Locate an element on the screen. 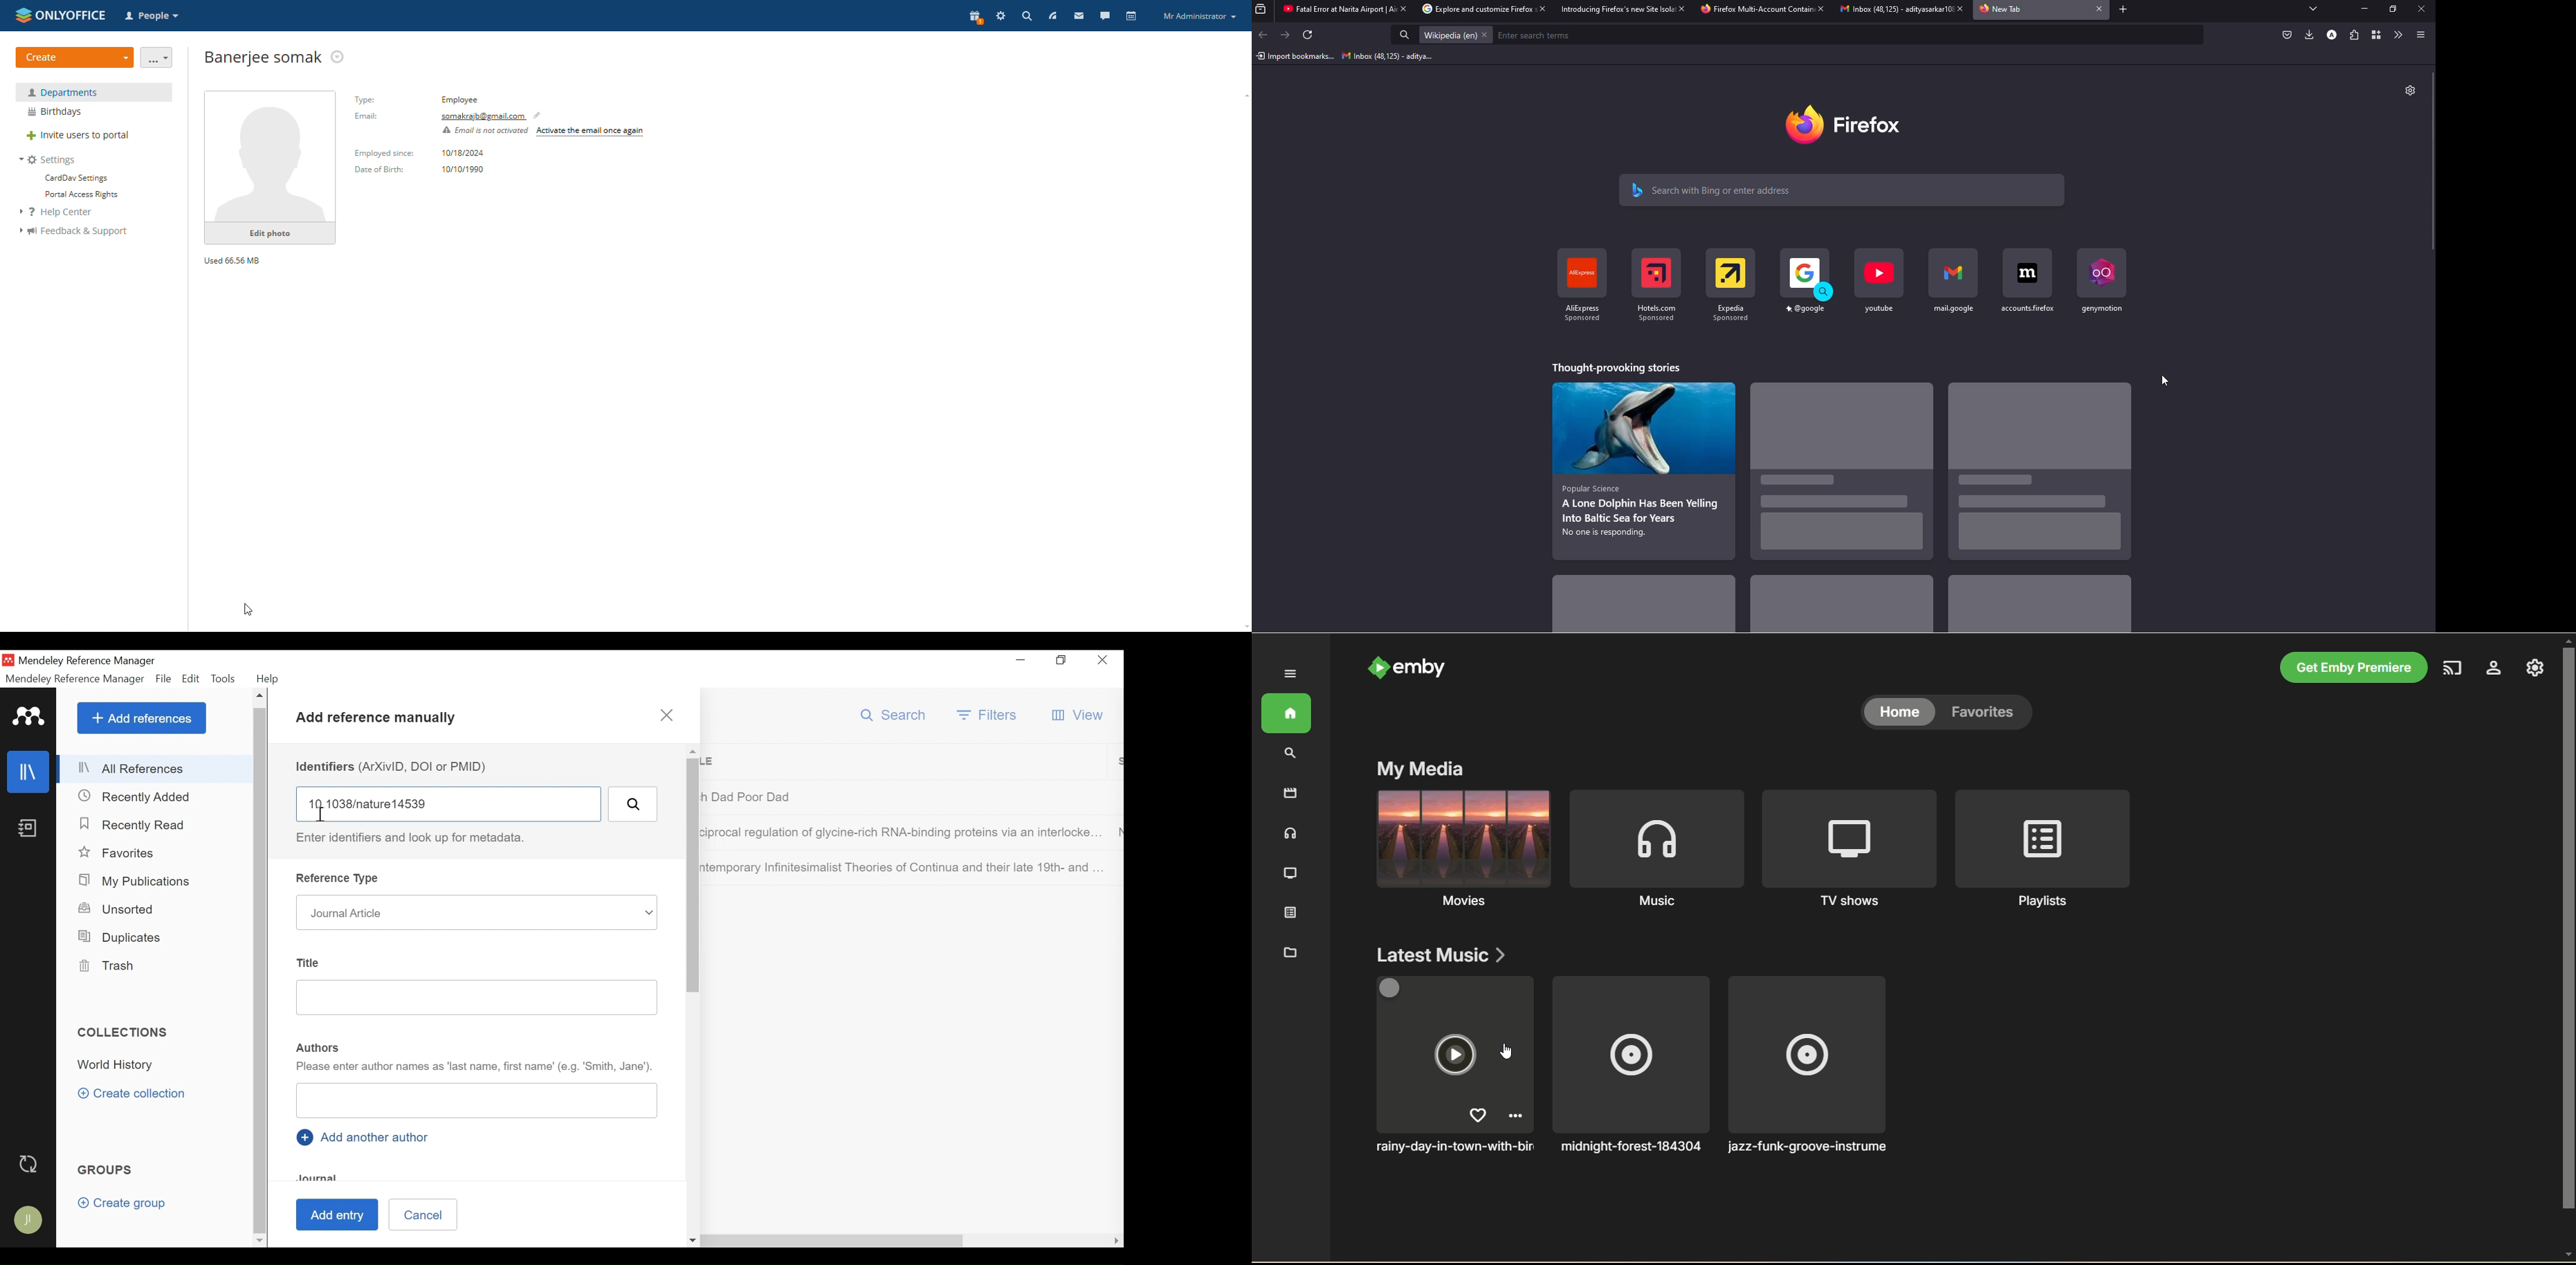 This screenshot has width=2576, height=1288. Regulation of lysine rich RNA binding proteins via an interlocke is located at coordinates (904, 835).